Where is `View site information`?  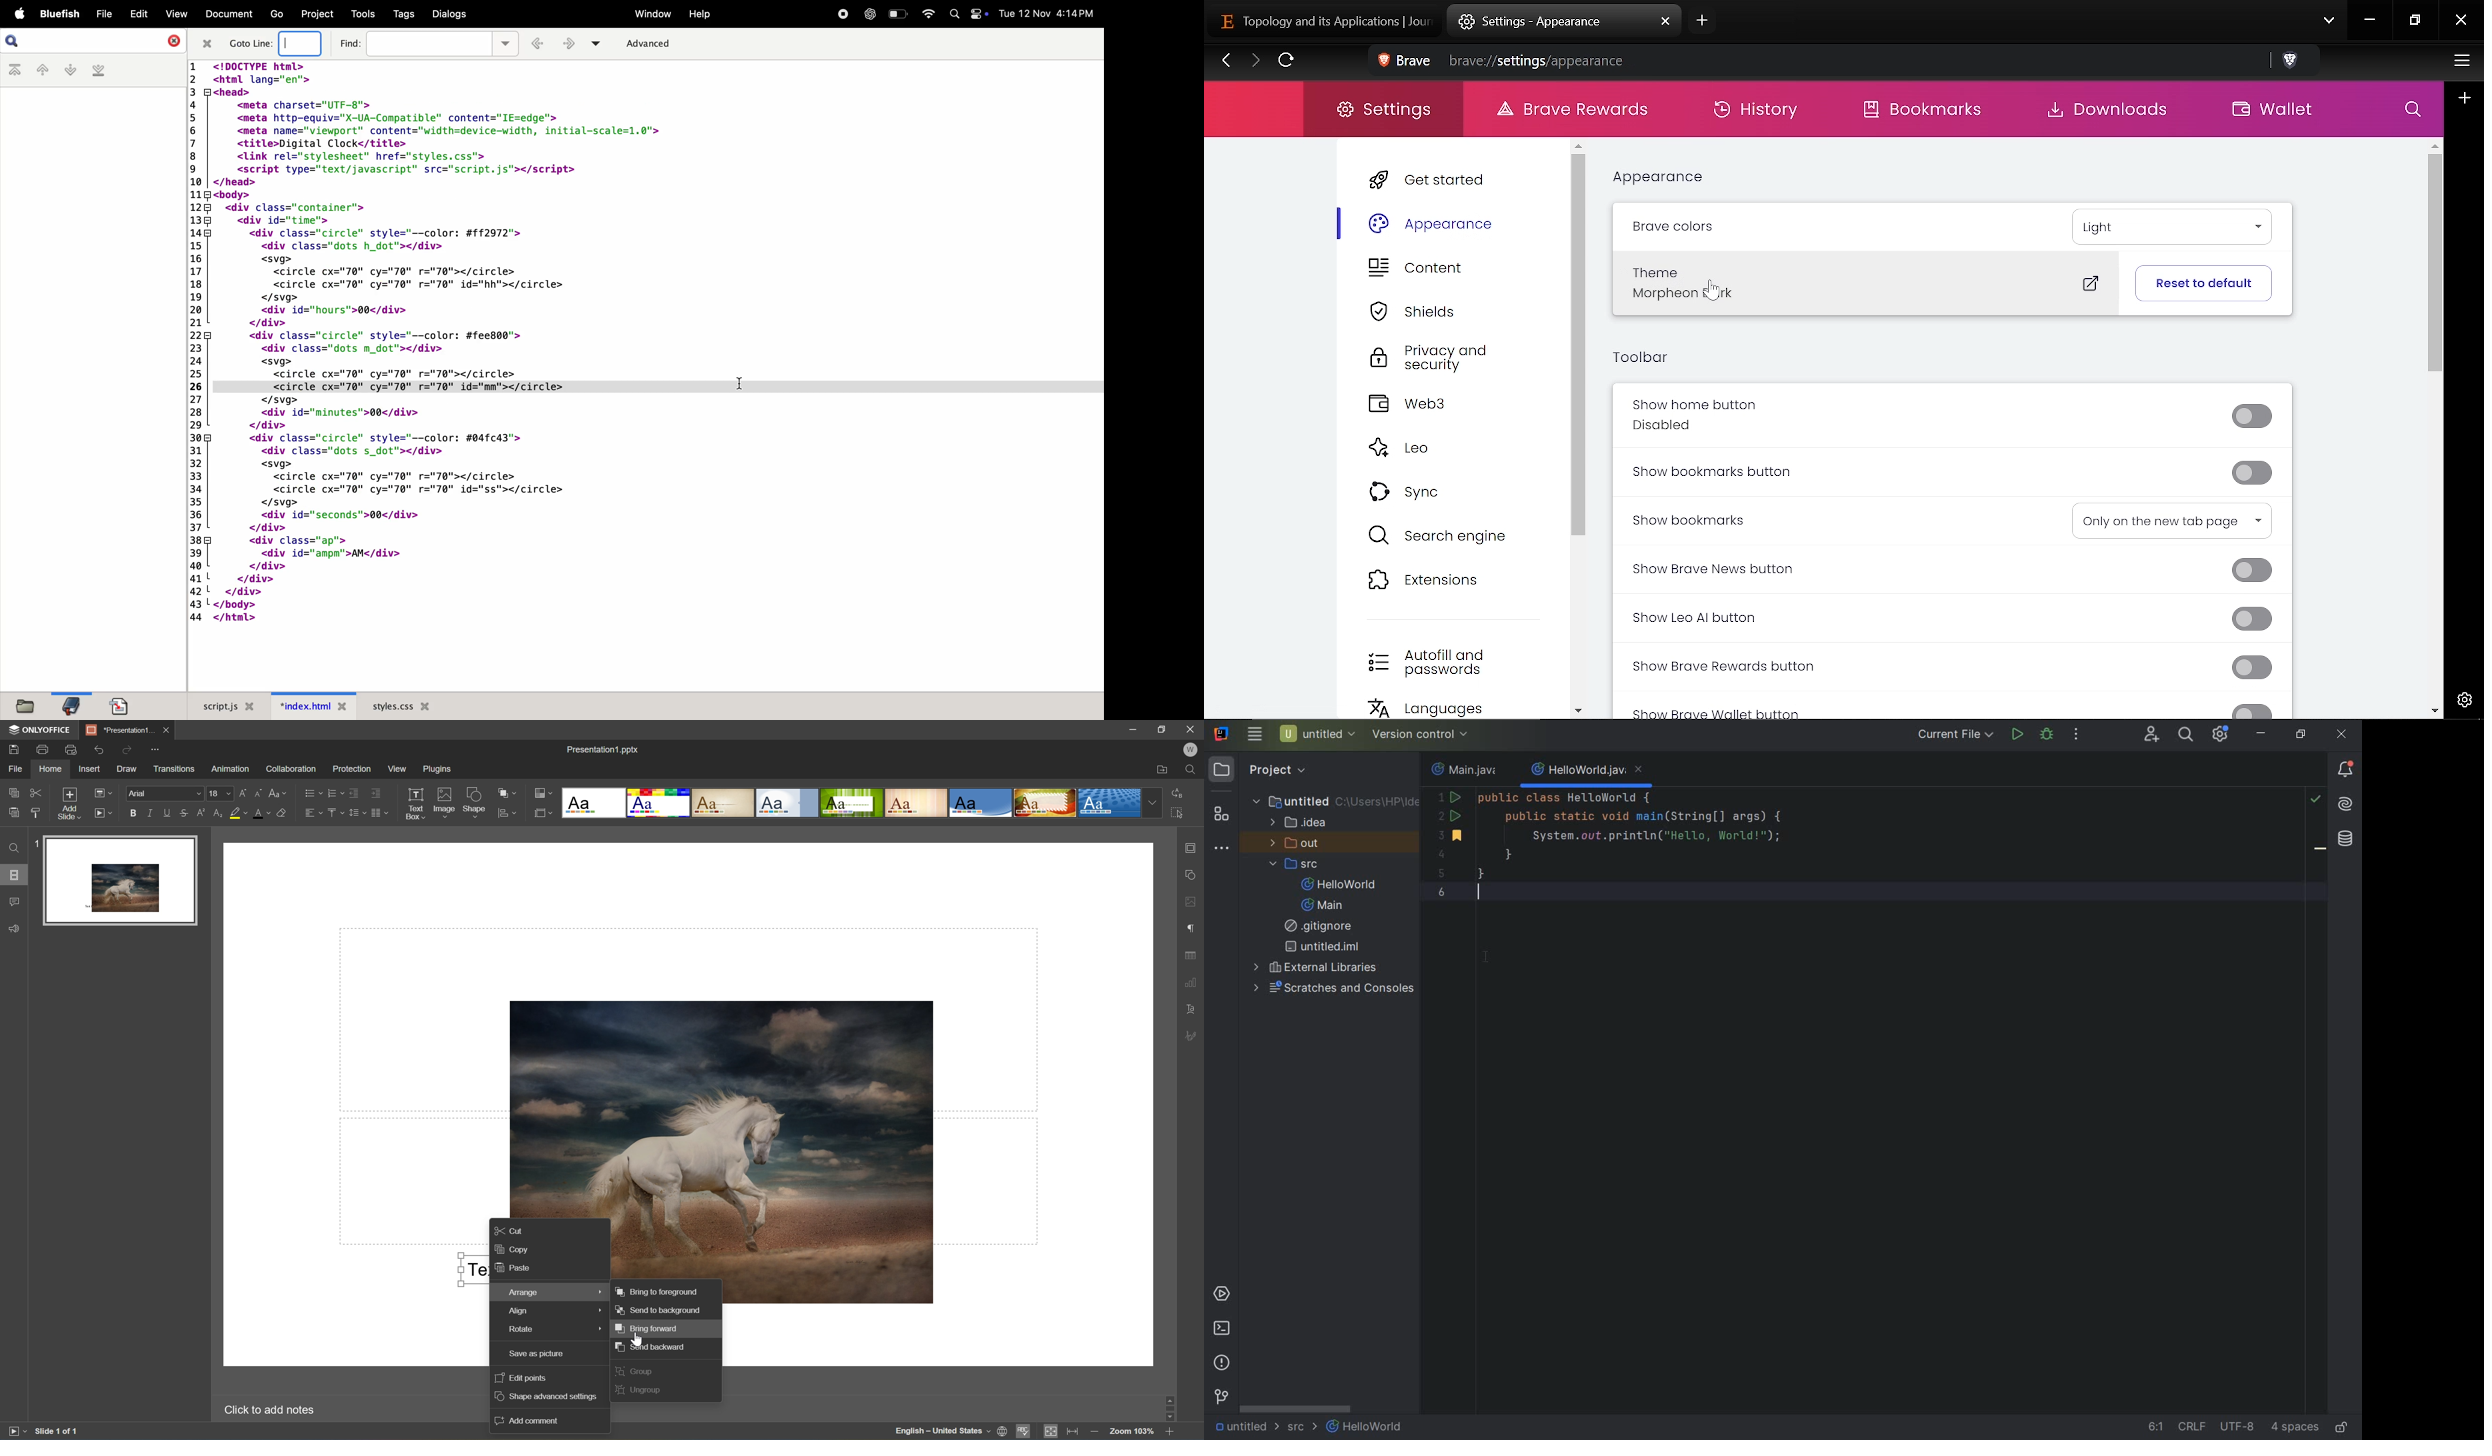
View site information is located at coordinates (1382, 62).